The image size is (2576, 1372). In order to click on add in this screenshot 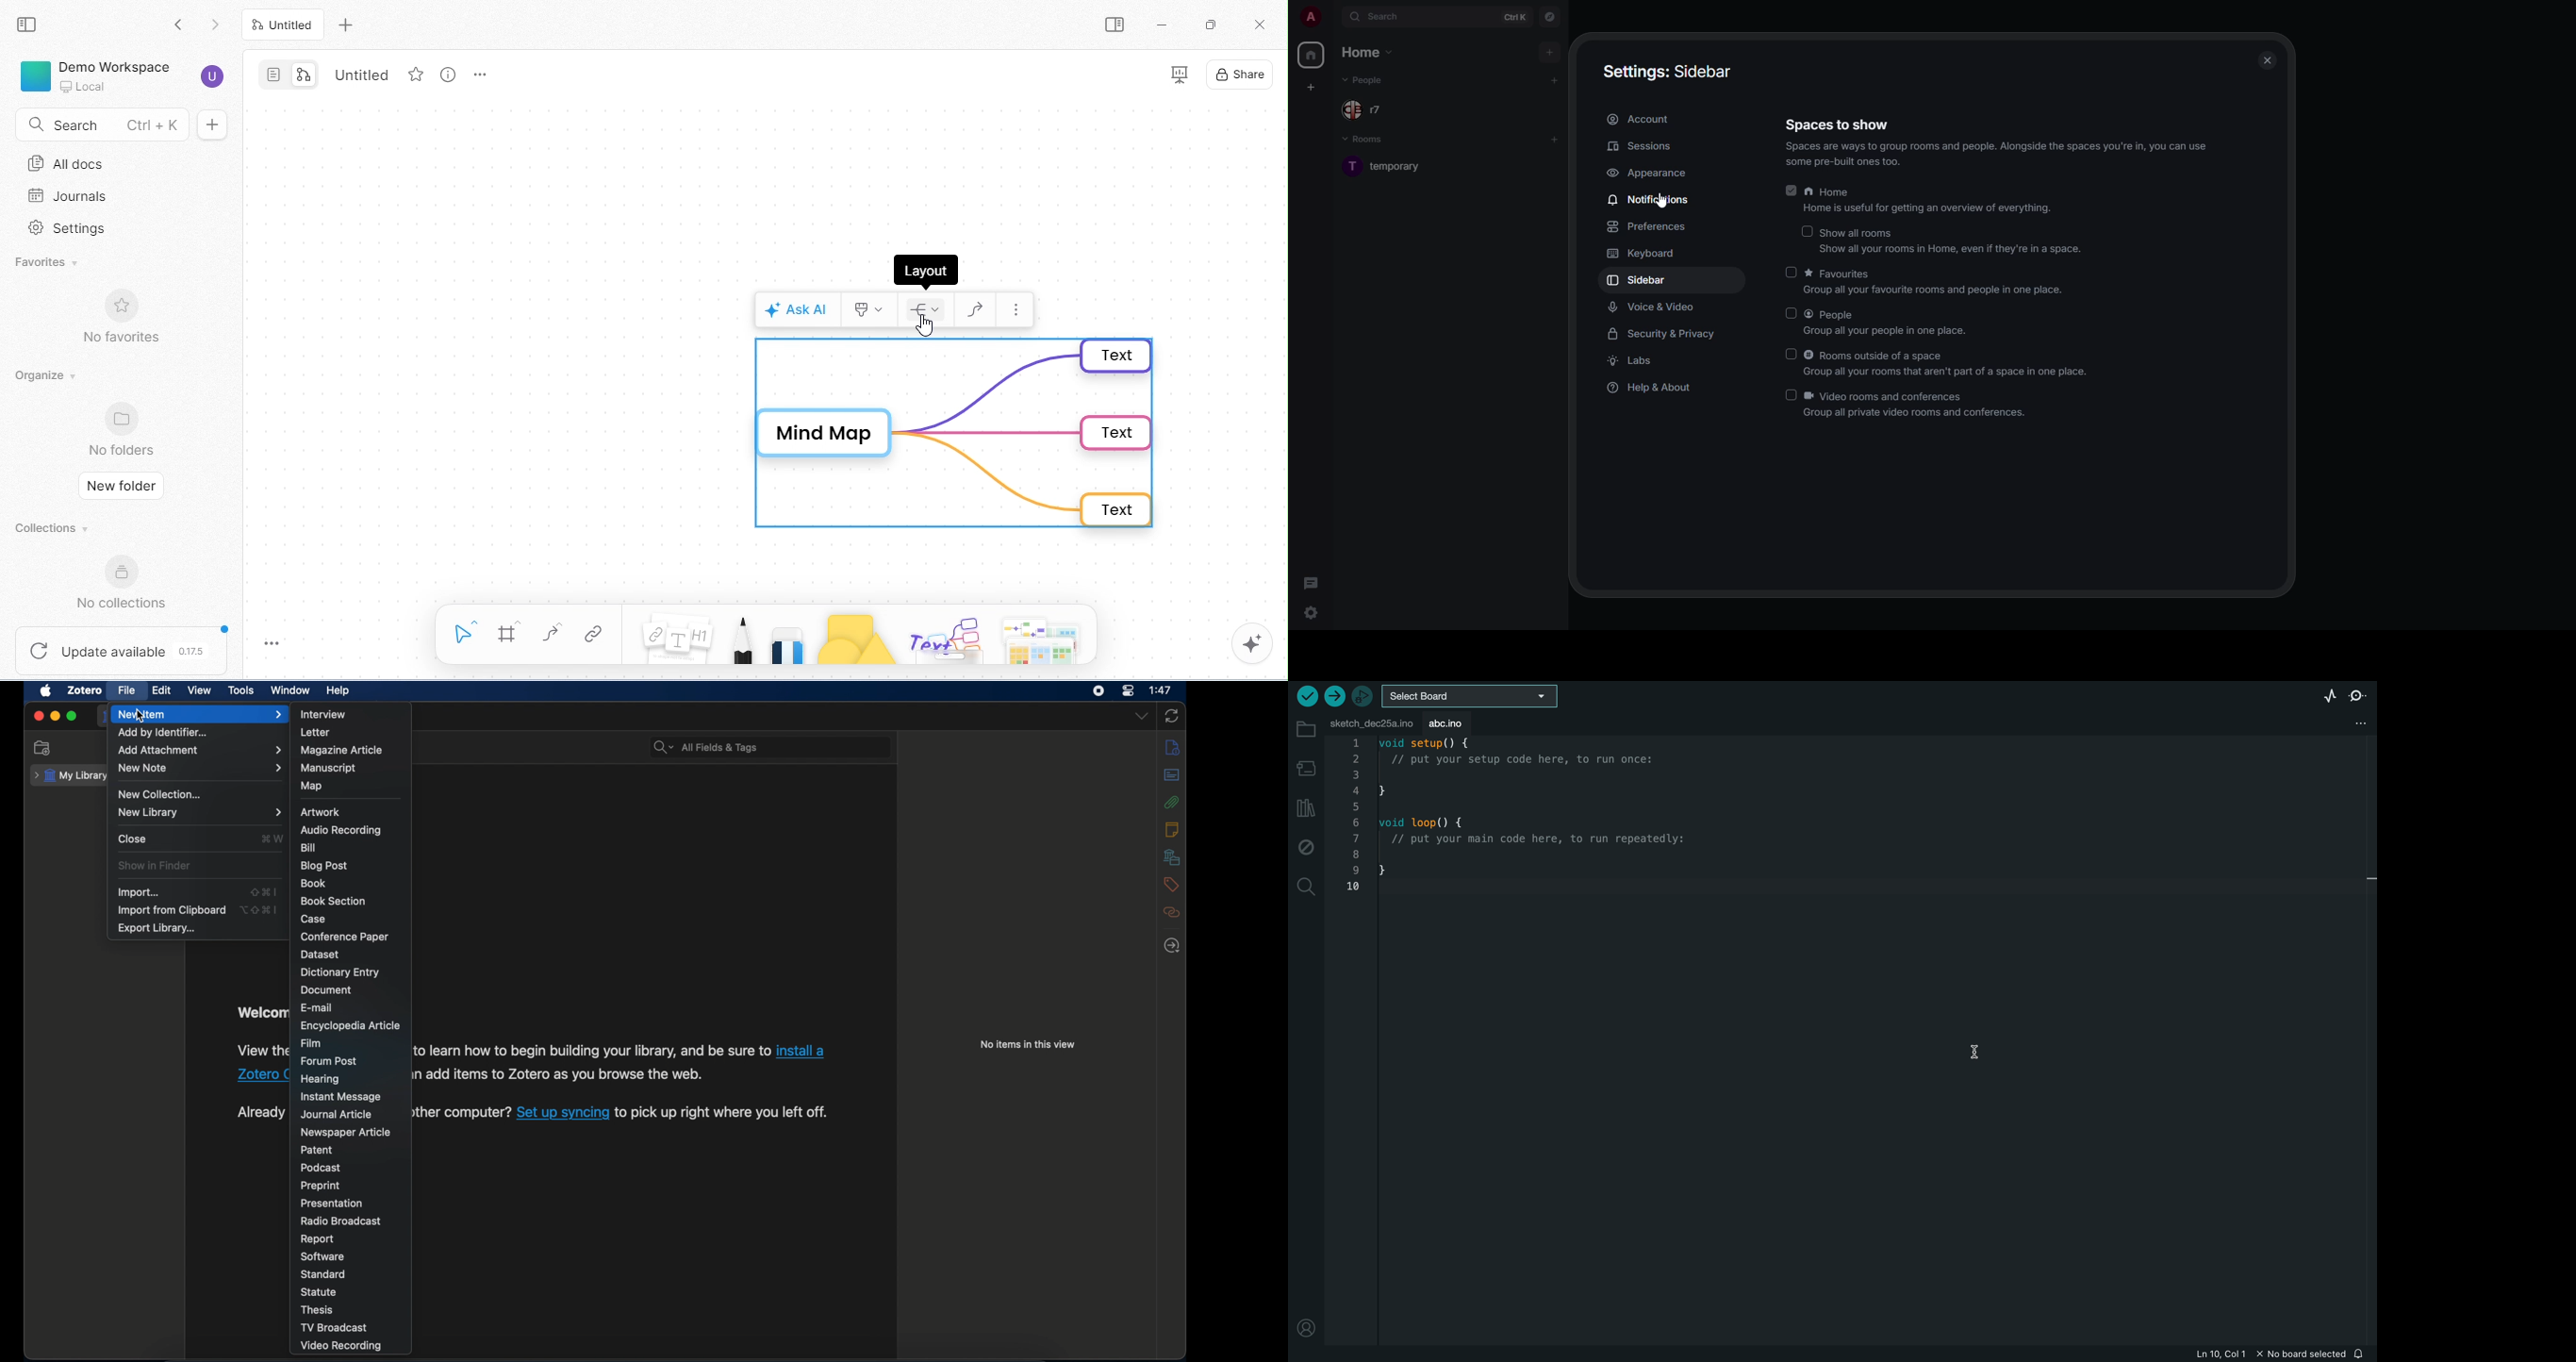, I will do `click(1548, 52)`.